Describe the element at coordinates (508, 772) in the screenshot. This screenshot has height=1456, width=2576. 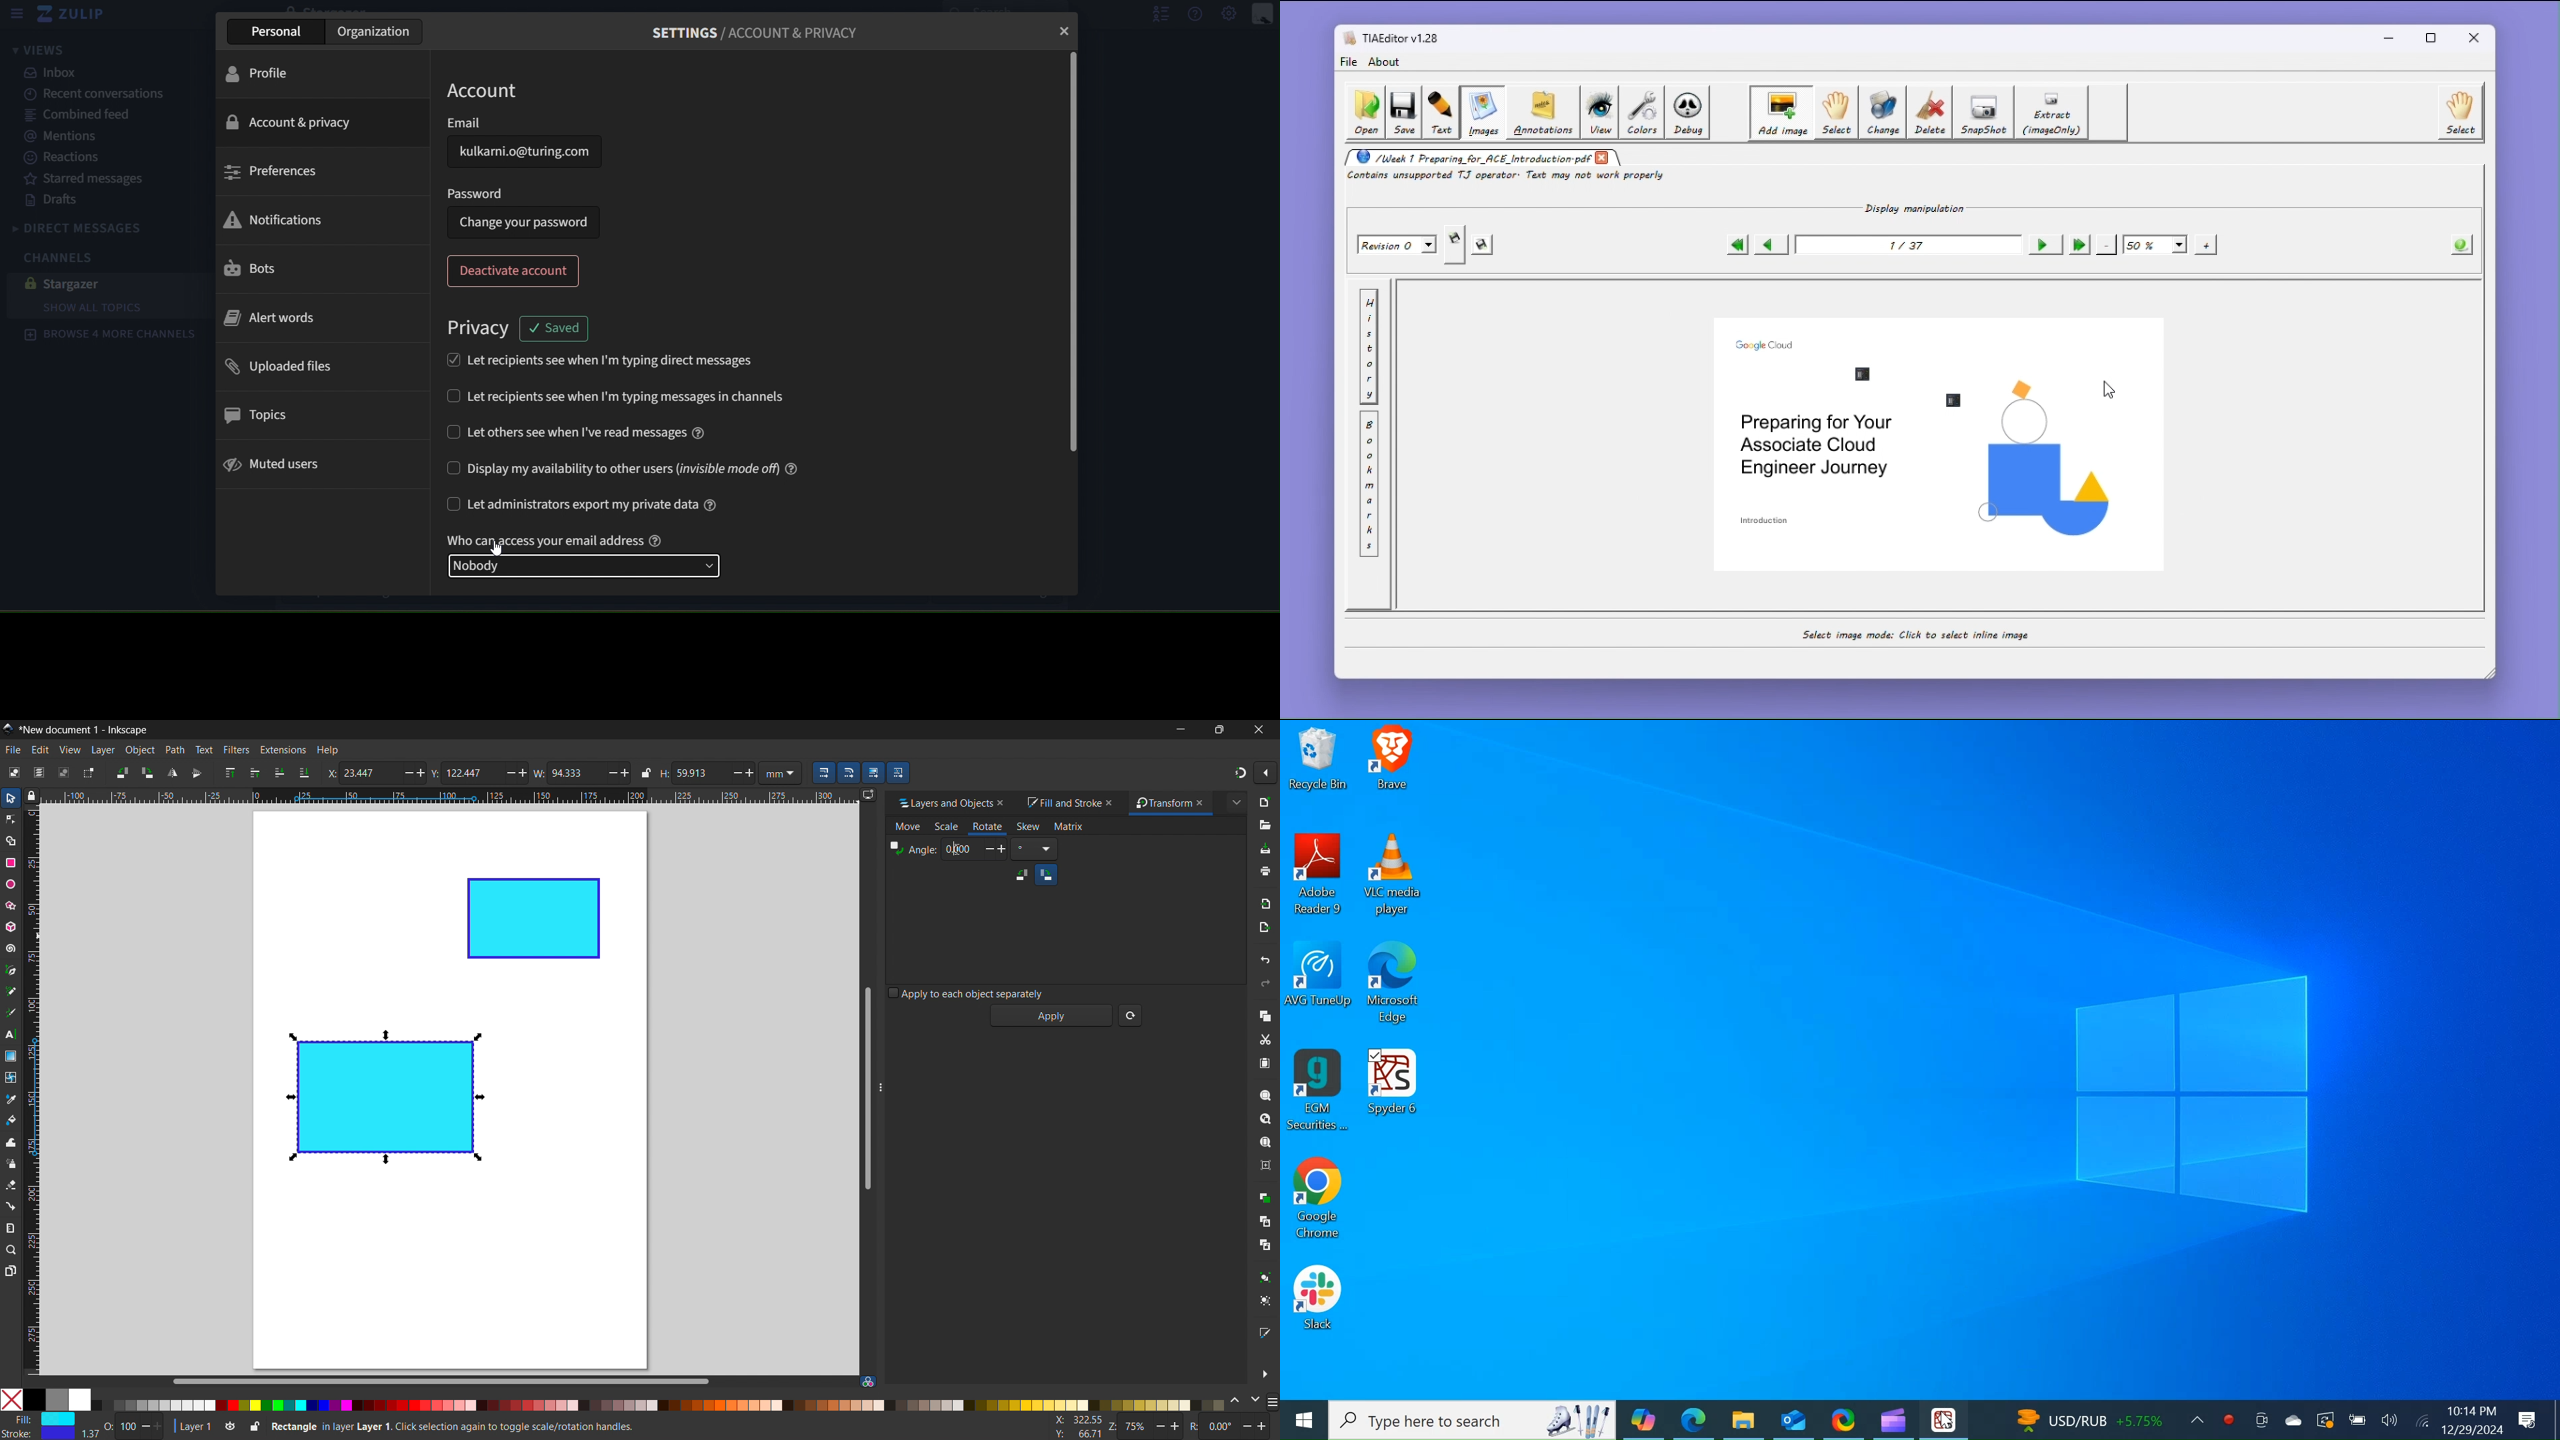
I see `Minus/ Decrease` at that location.